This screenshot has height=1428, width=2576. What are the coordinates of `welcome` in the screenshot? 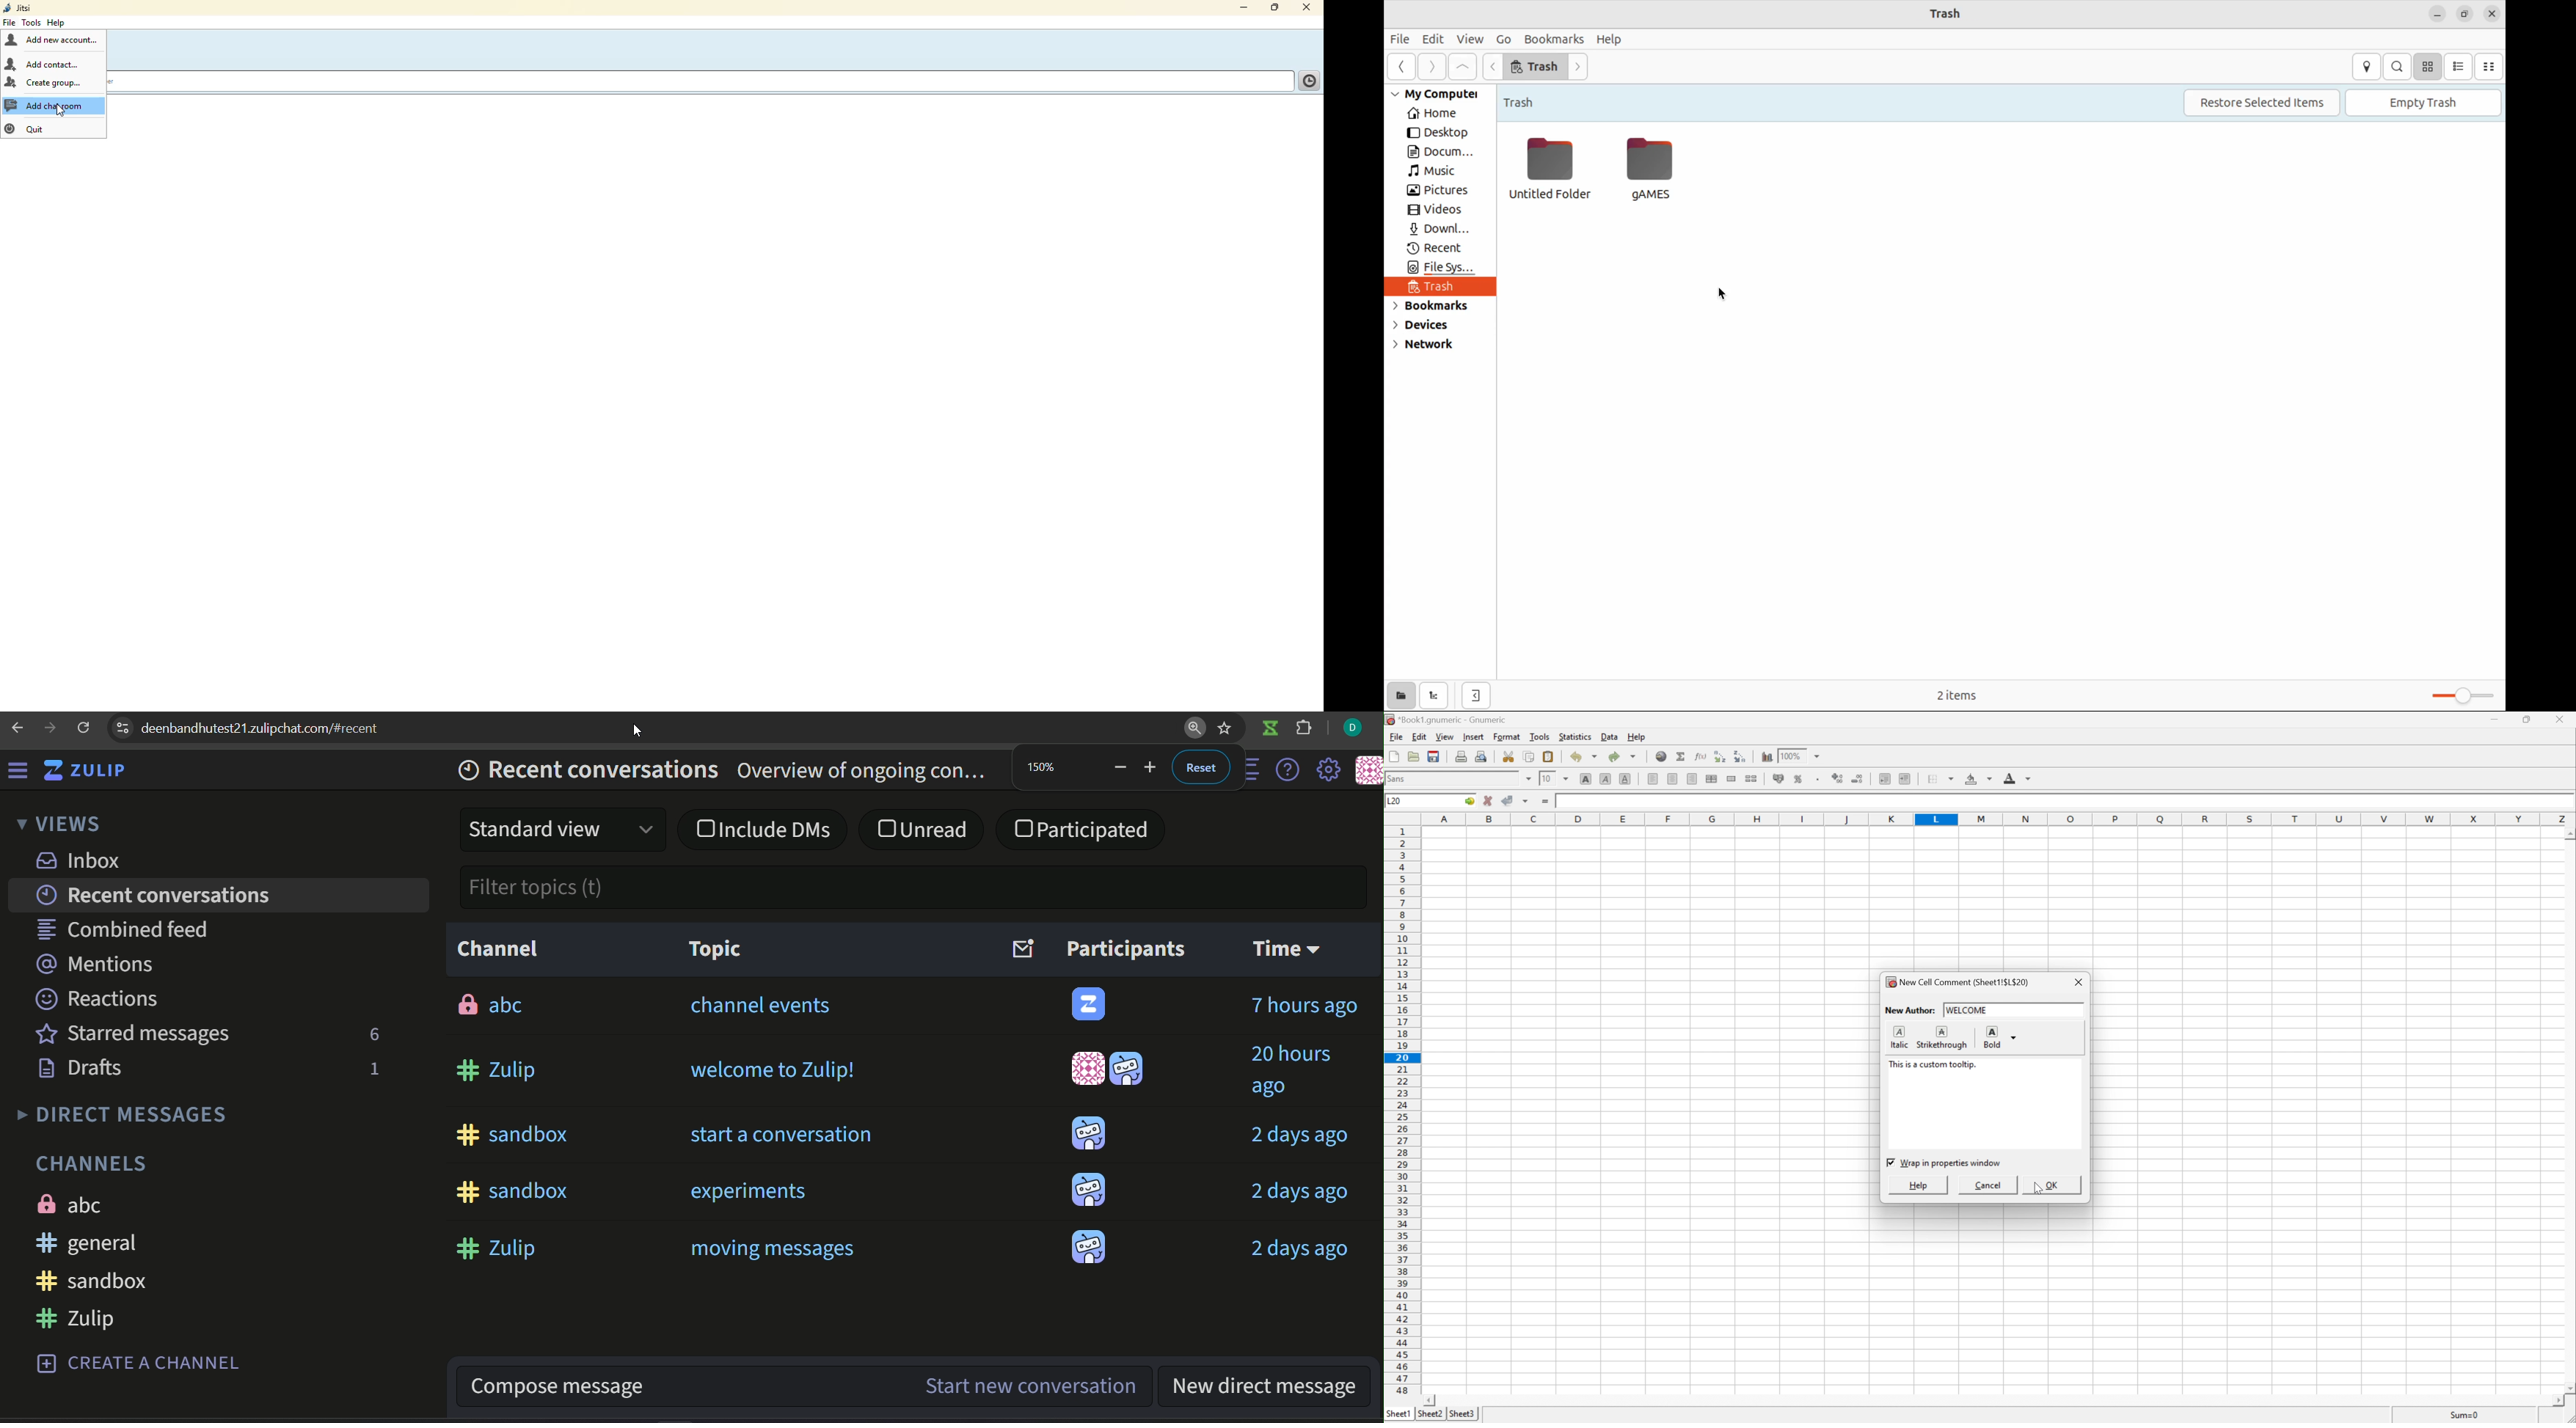 It's located at (1966, 1009).